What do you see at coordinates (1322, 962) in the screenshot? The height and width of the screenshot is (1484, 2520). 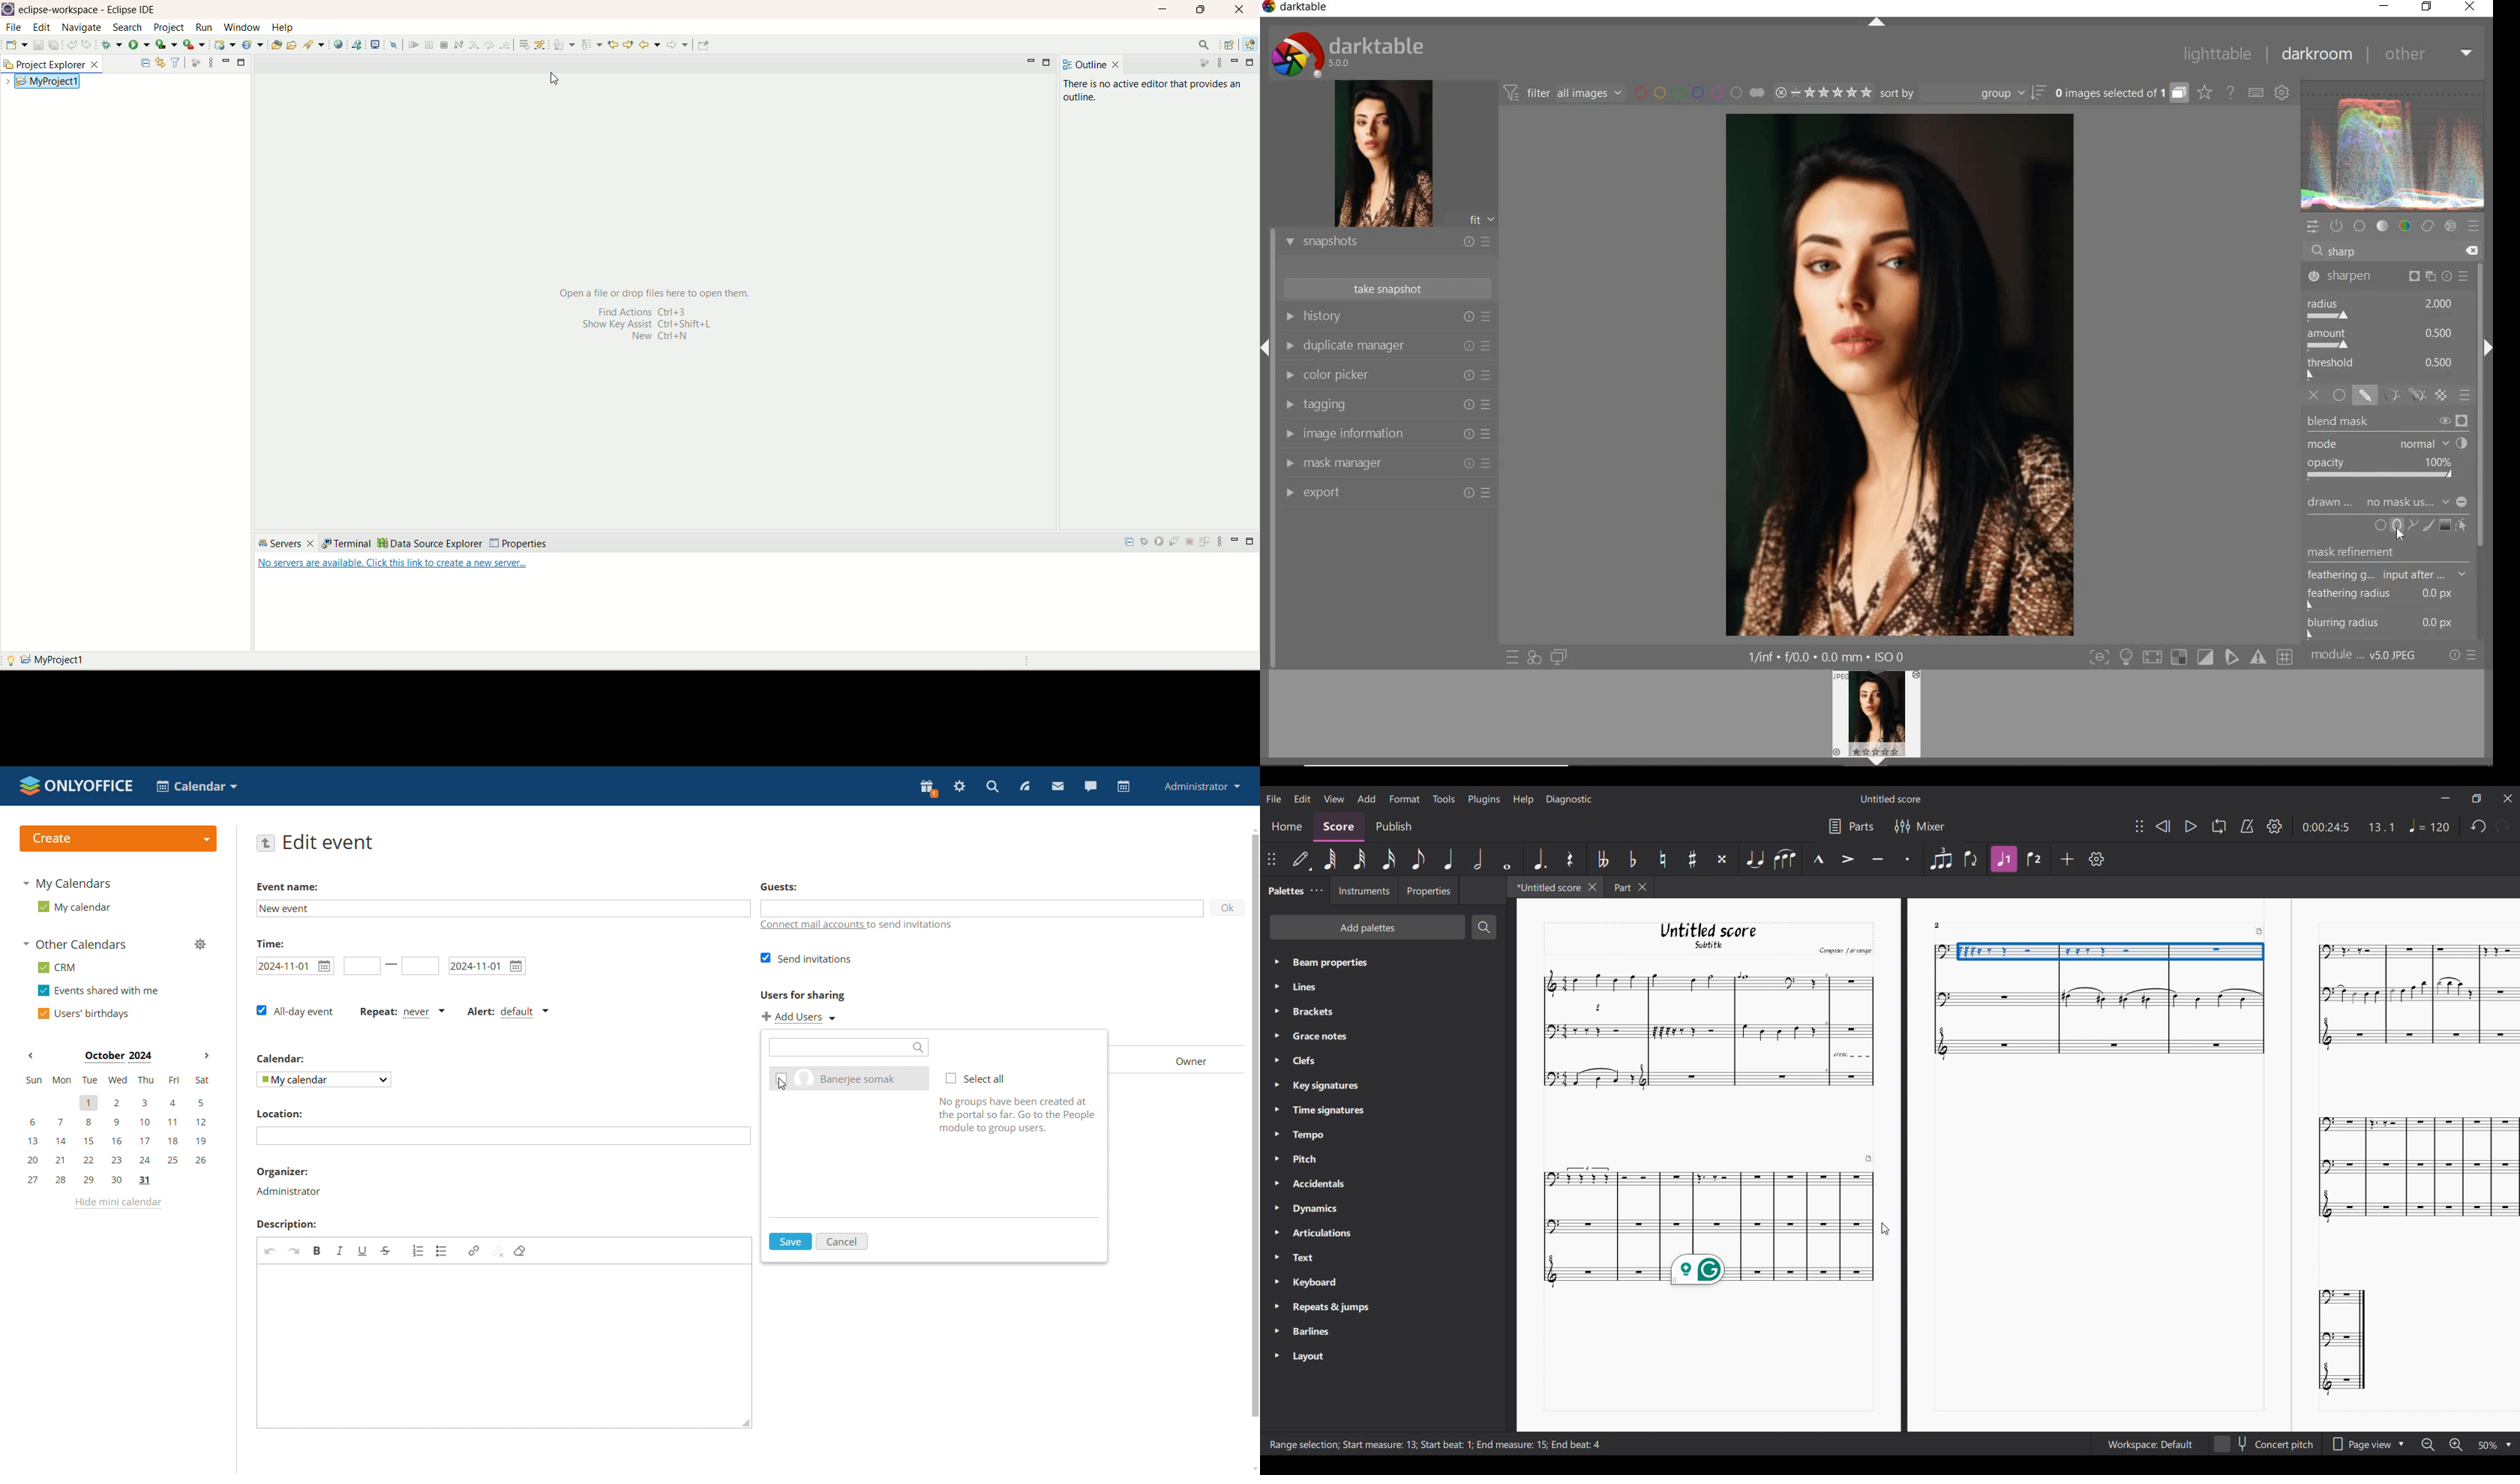 I see `> Beam properties` at bounding box center [1322, 962].